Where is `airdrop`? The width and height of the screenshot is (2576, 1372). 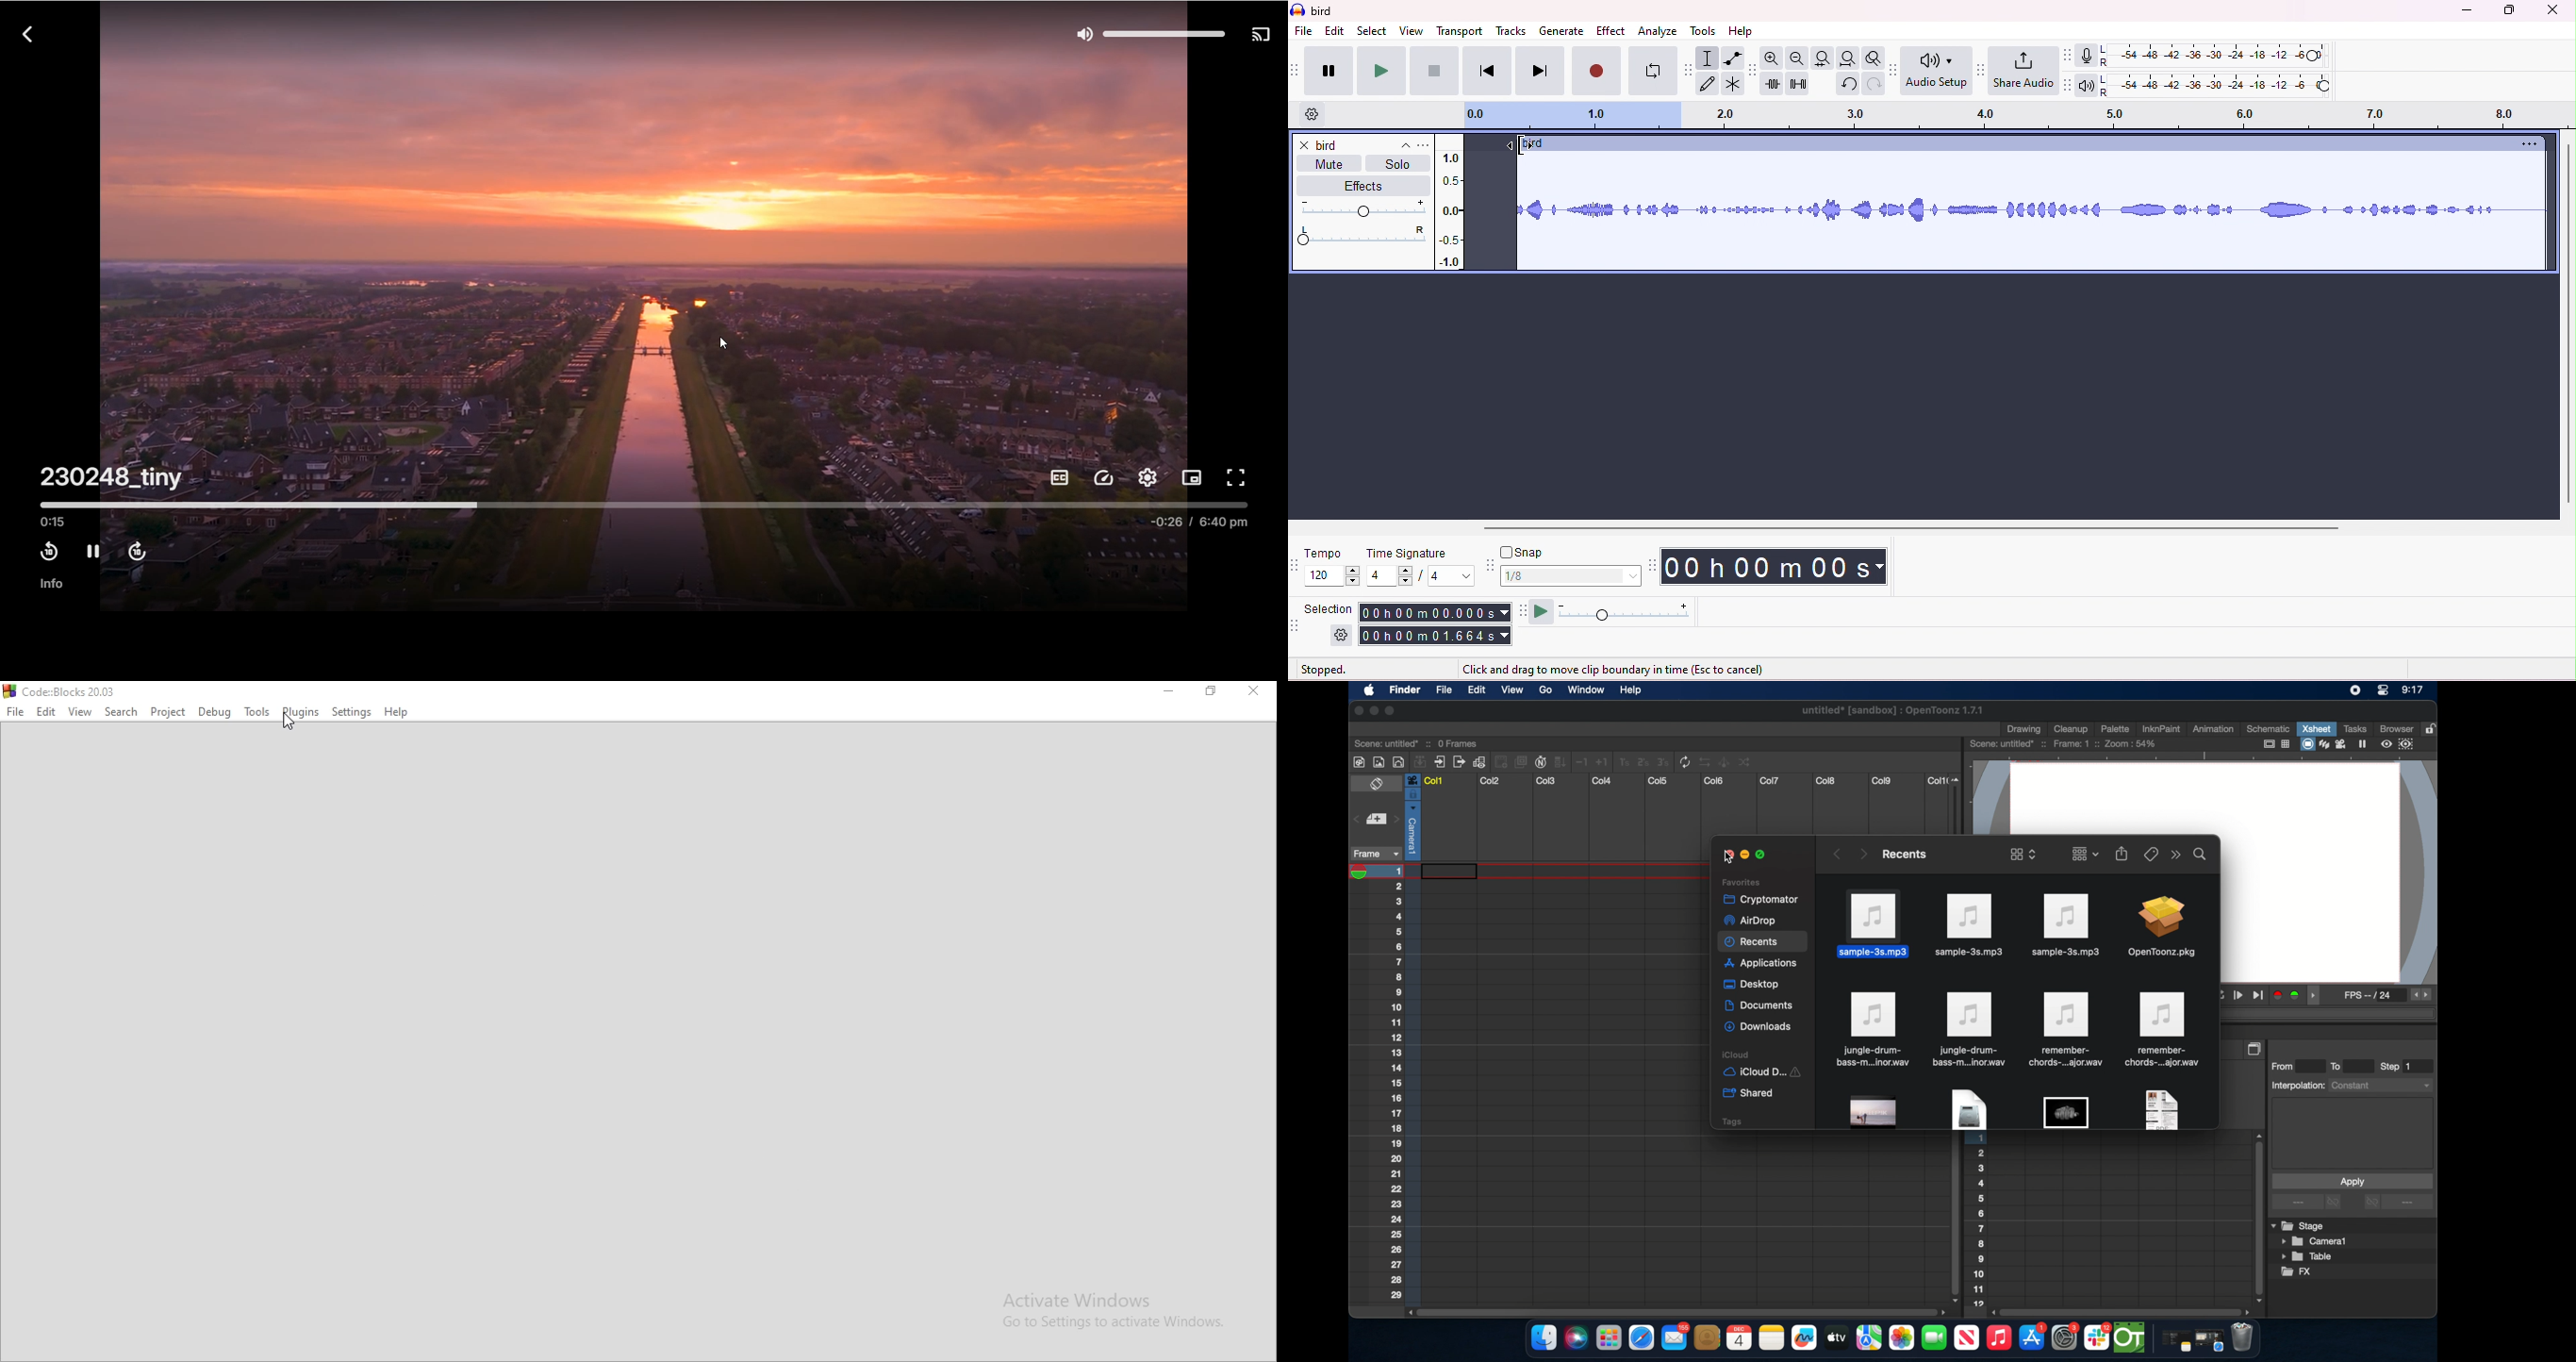 airdrop is located at coordinates (1749, 921).